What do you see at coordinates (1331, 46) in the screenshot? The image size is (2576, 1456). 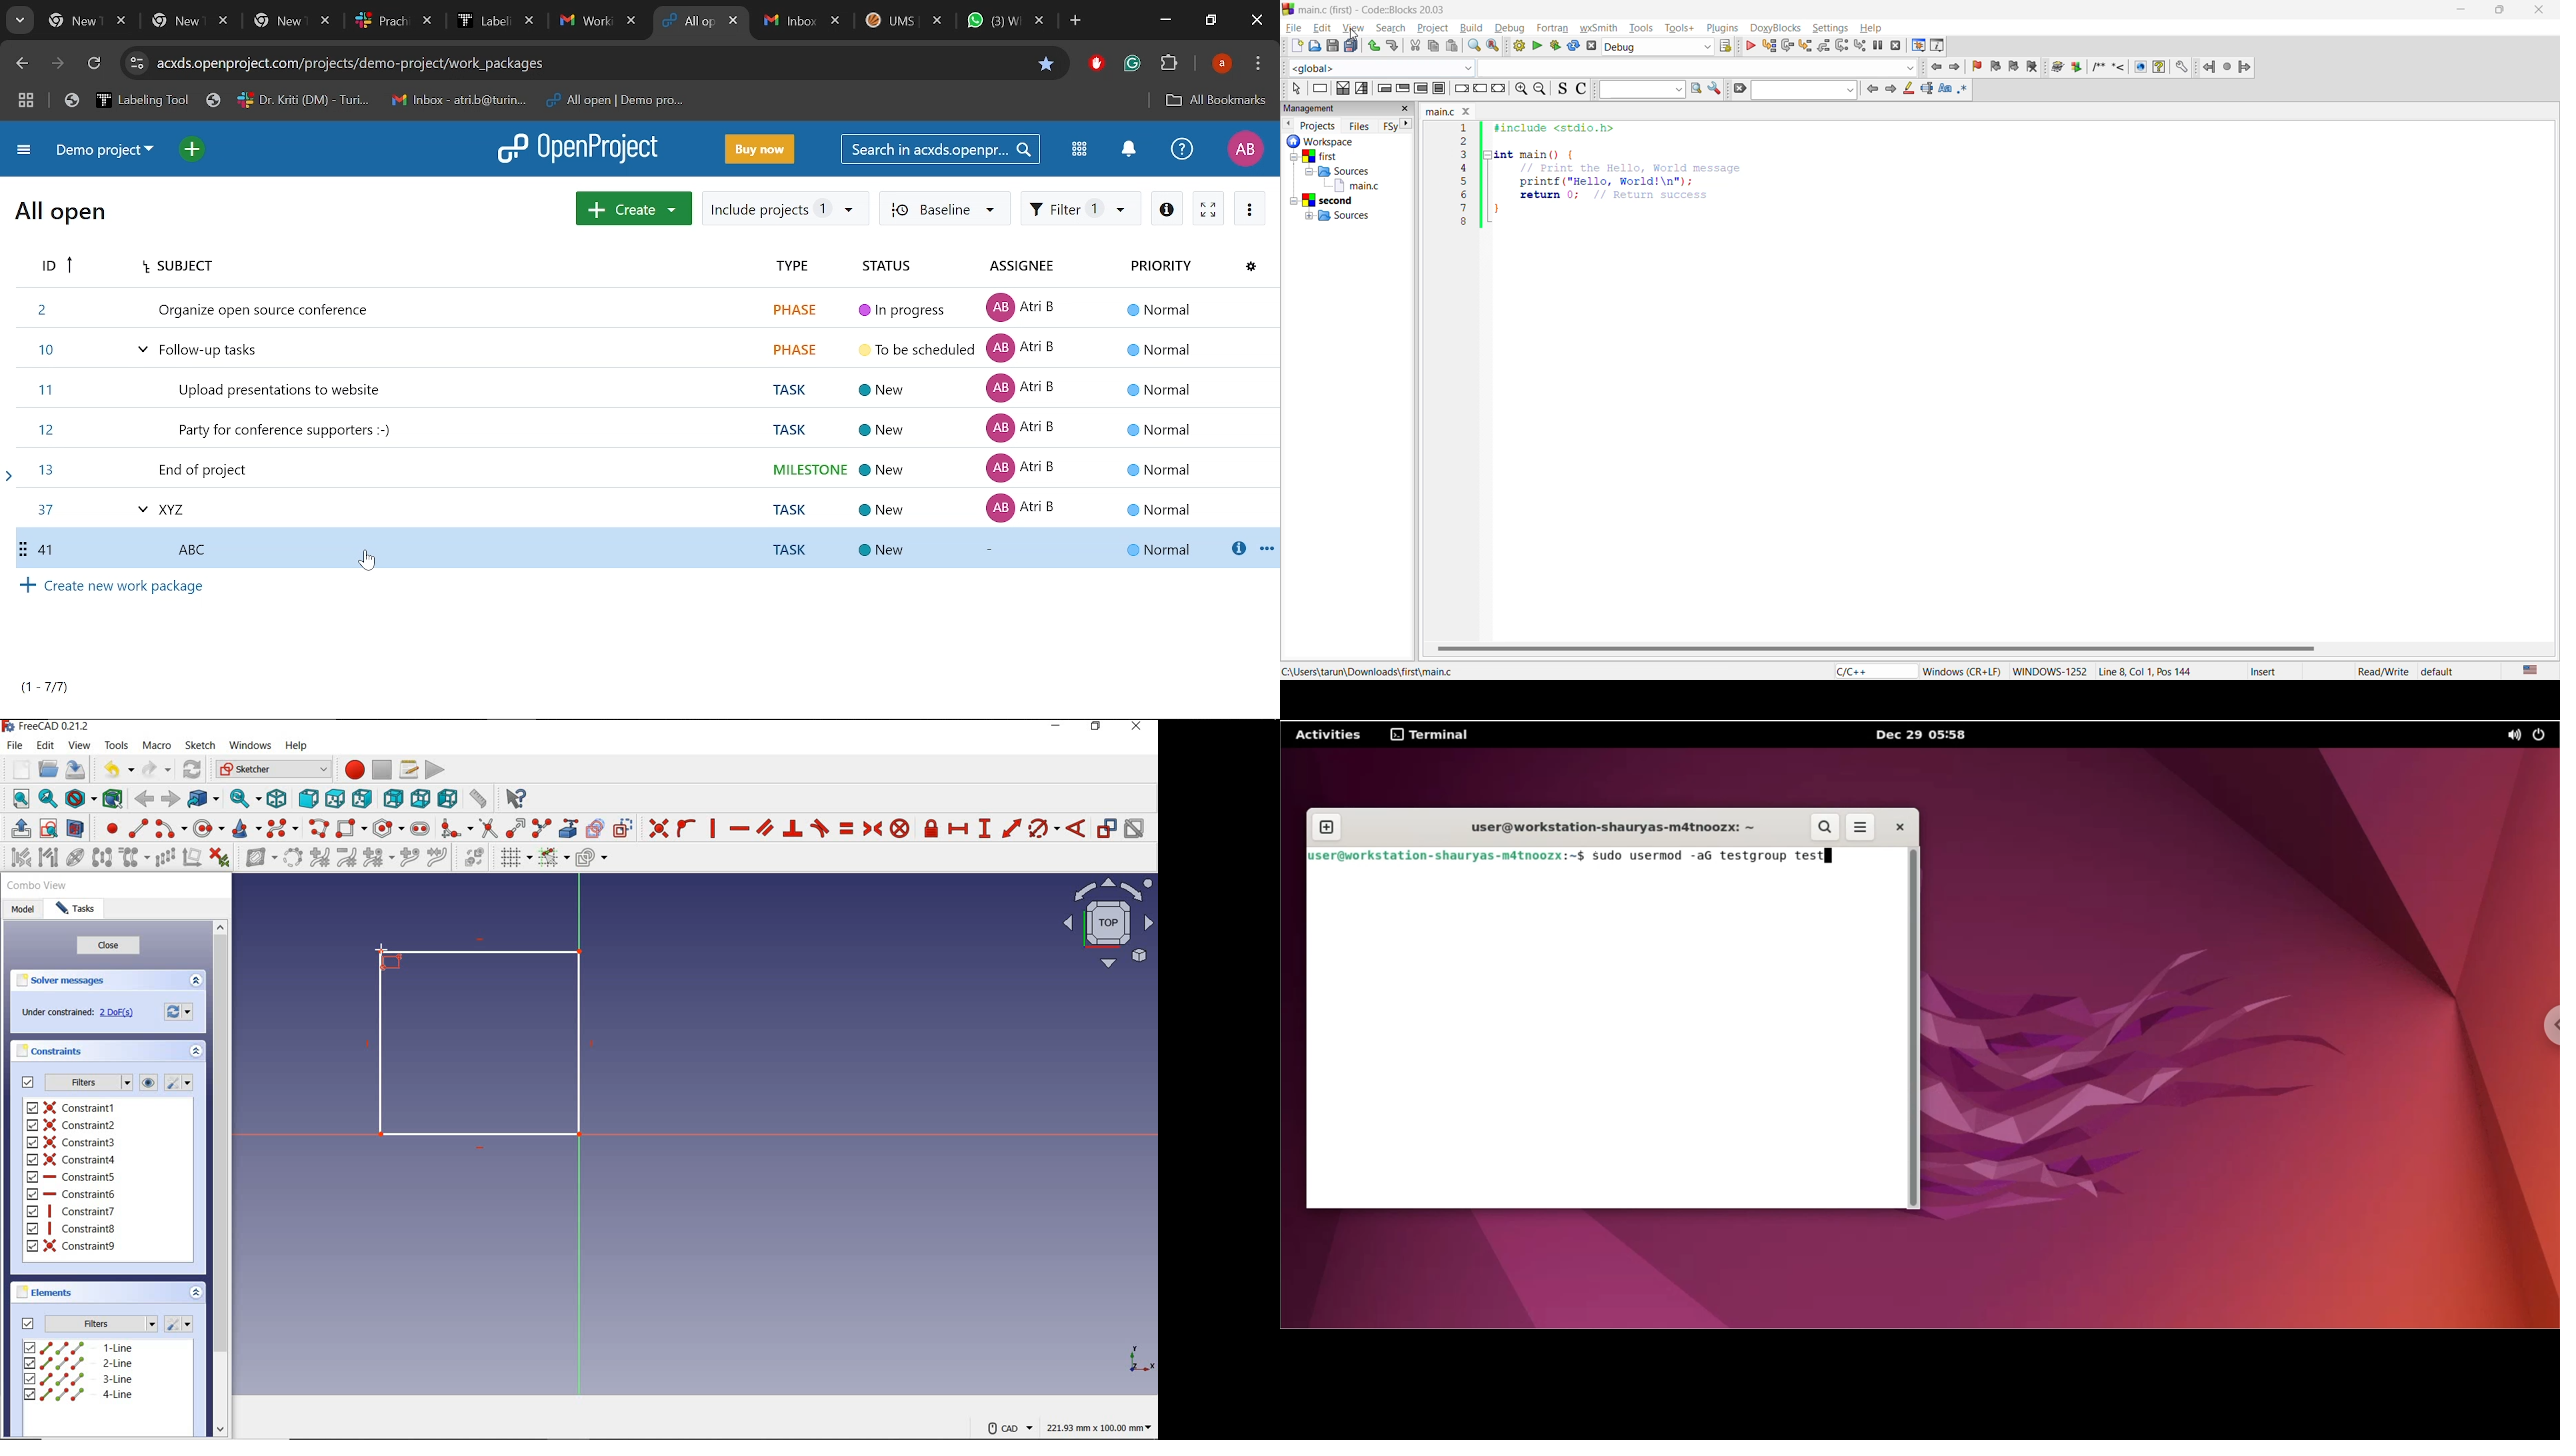 I see `save` at bounding box center [1331, 46].